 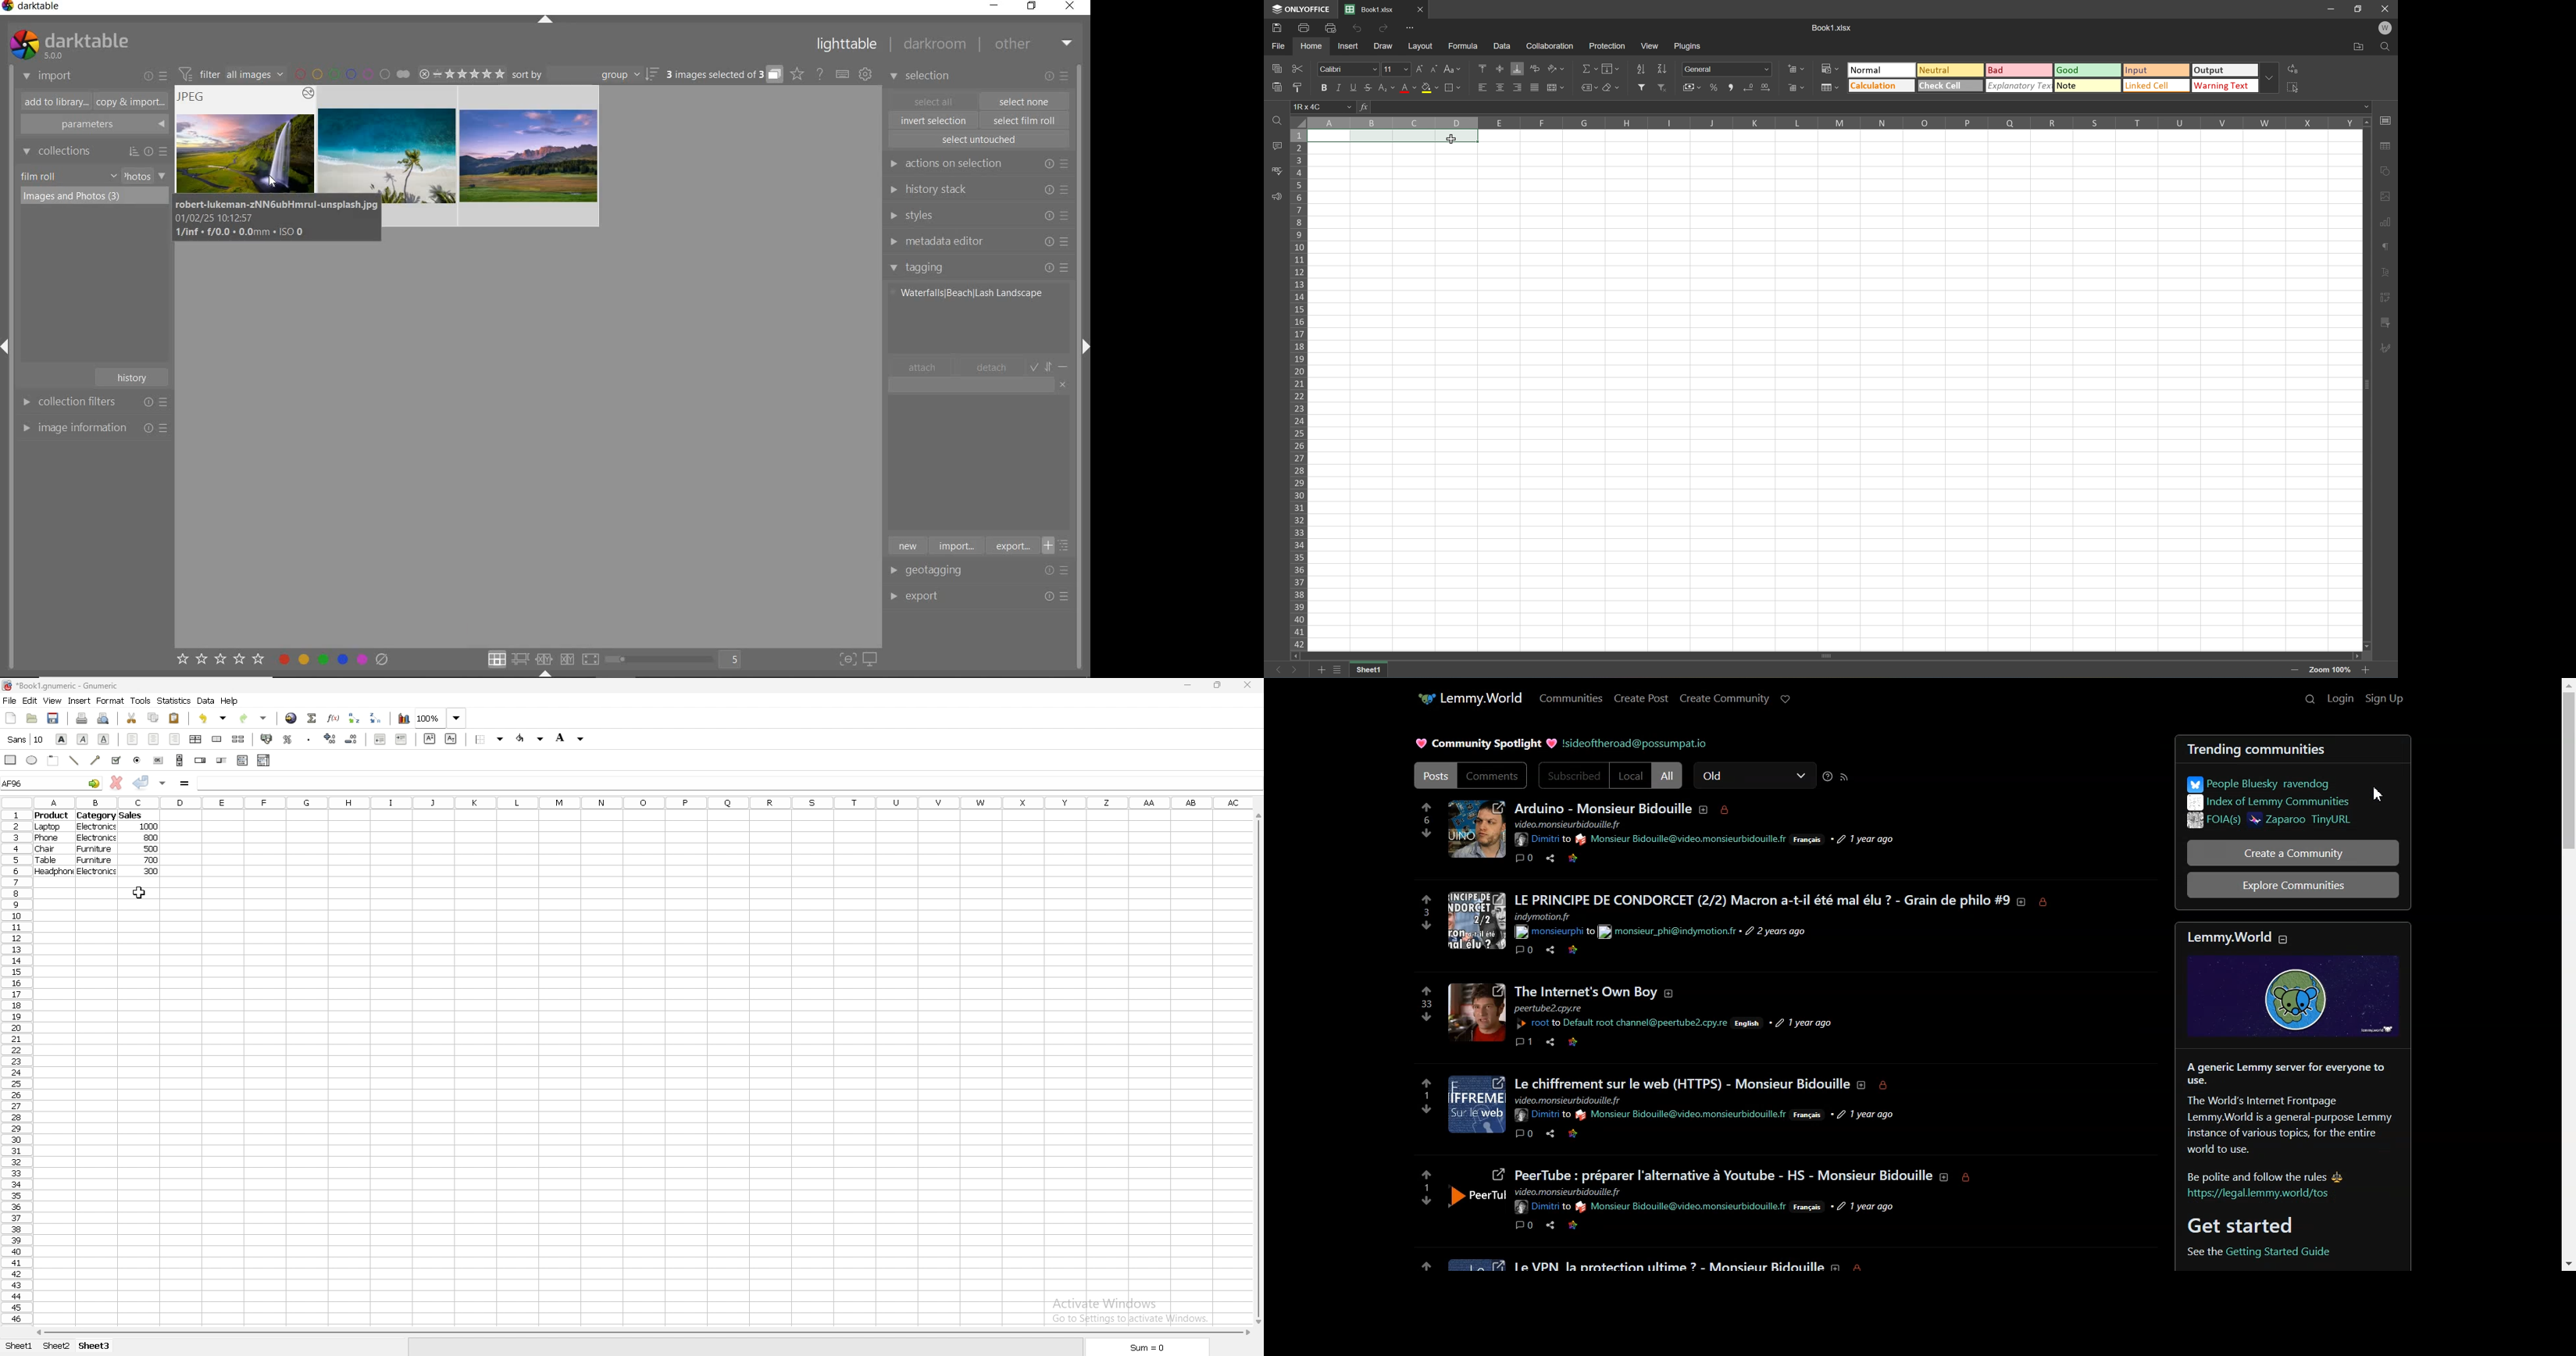 What do you see at coordinates (1623, 1044) in the screenshot?
I see `copy` at bounding box center [1623, 1044].